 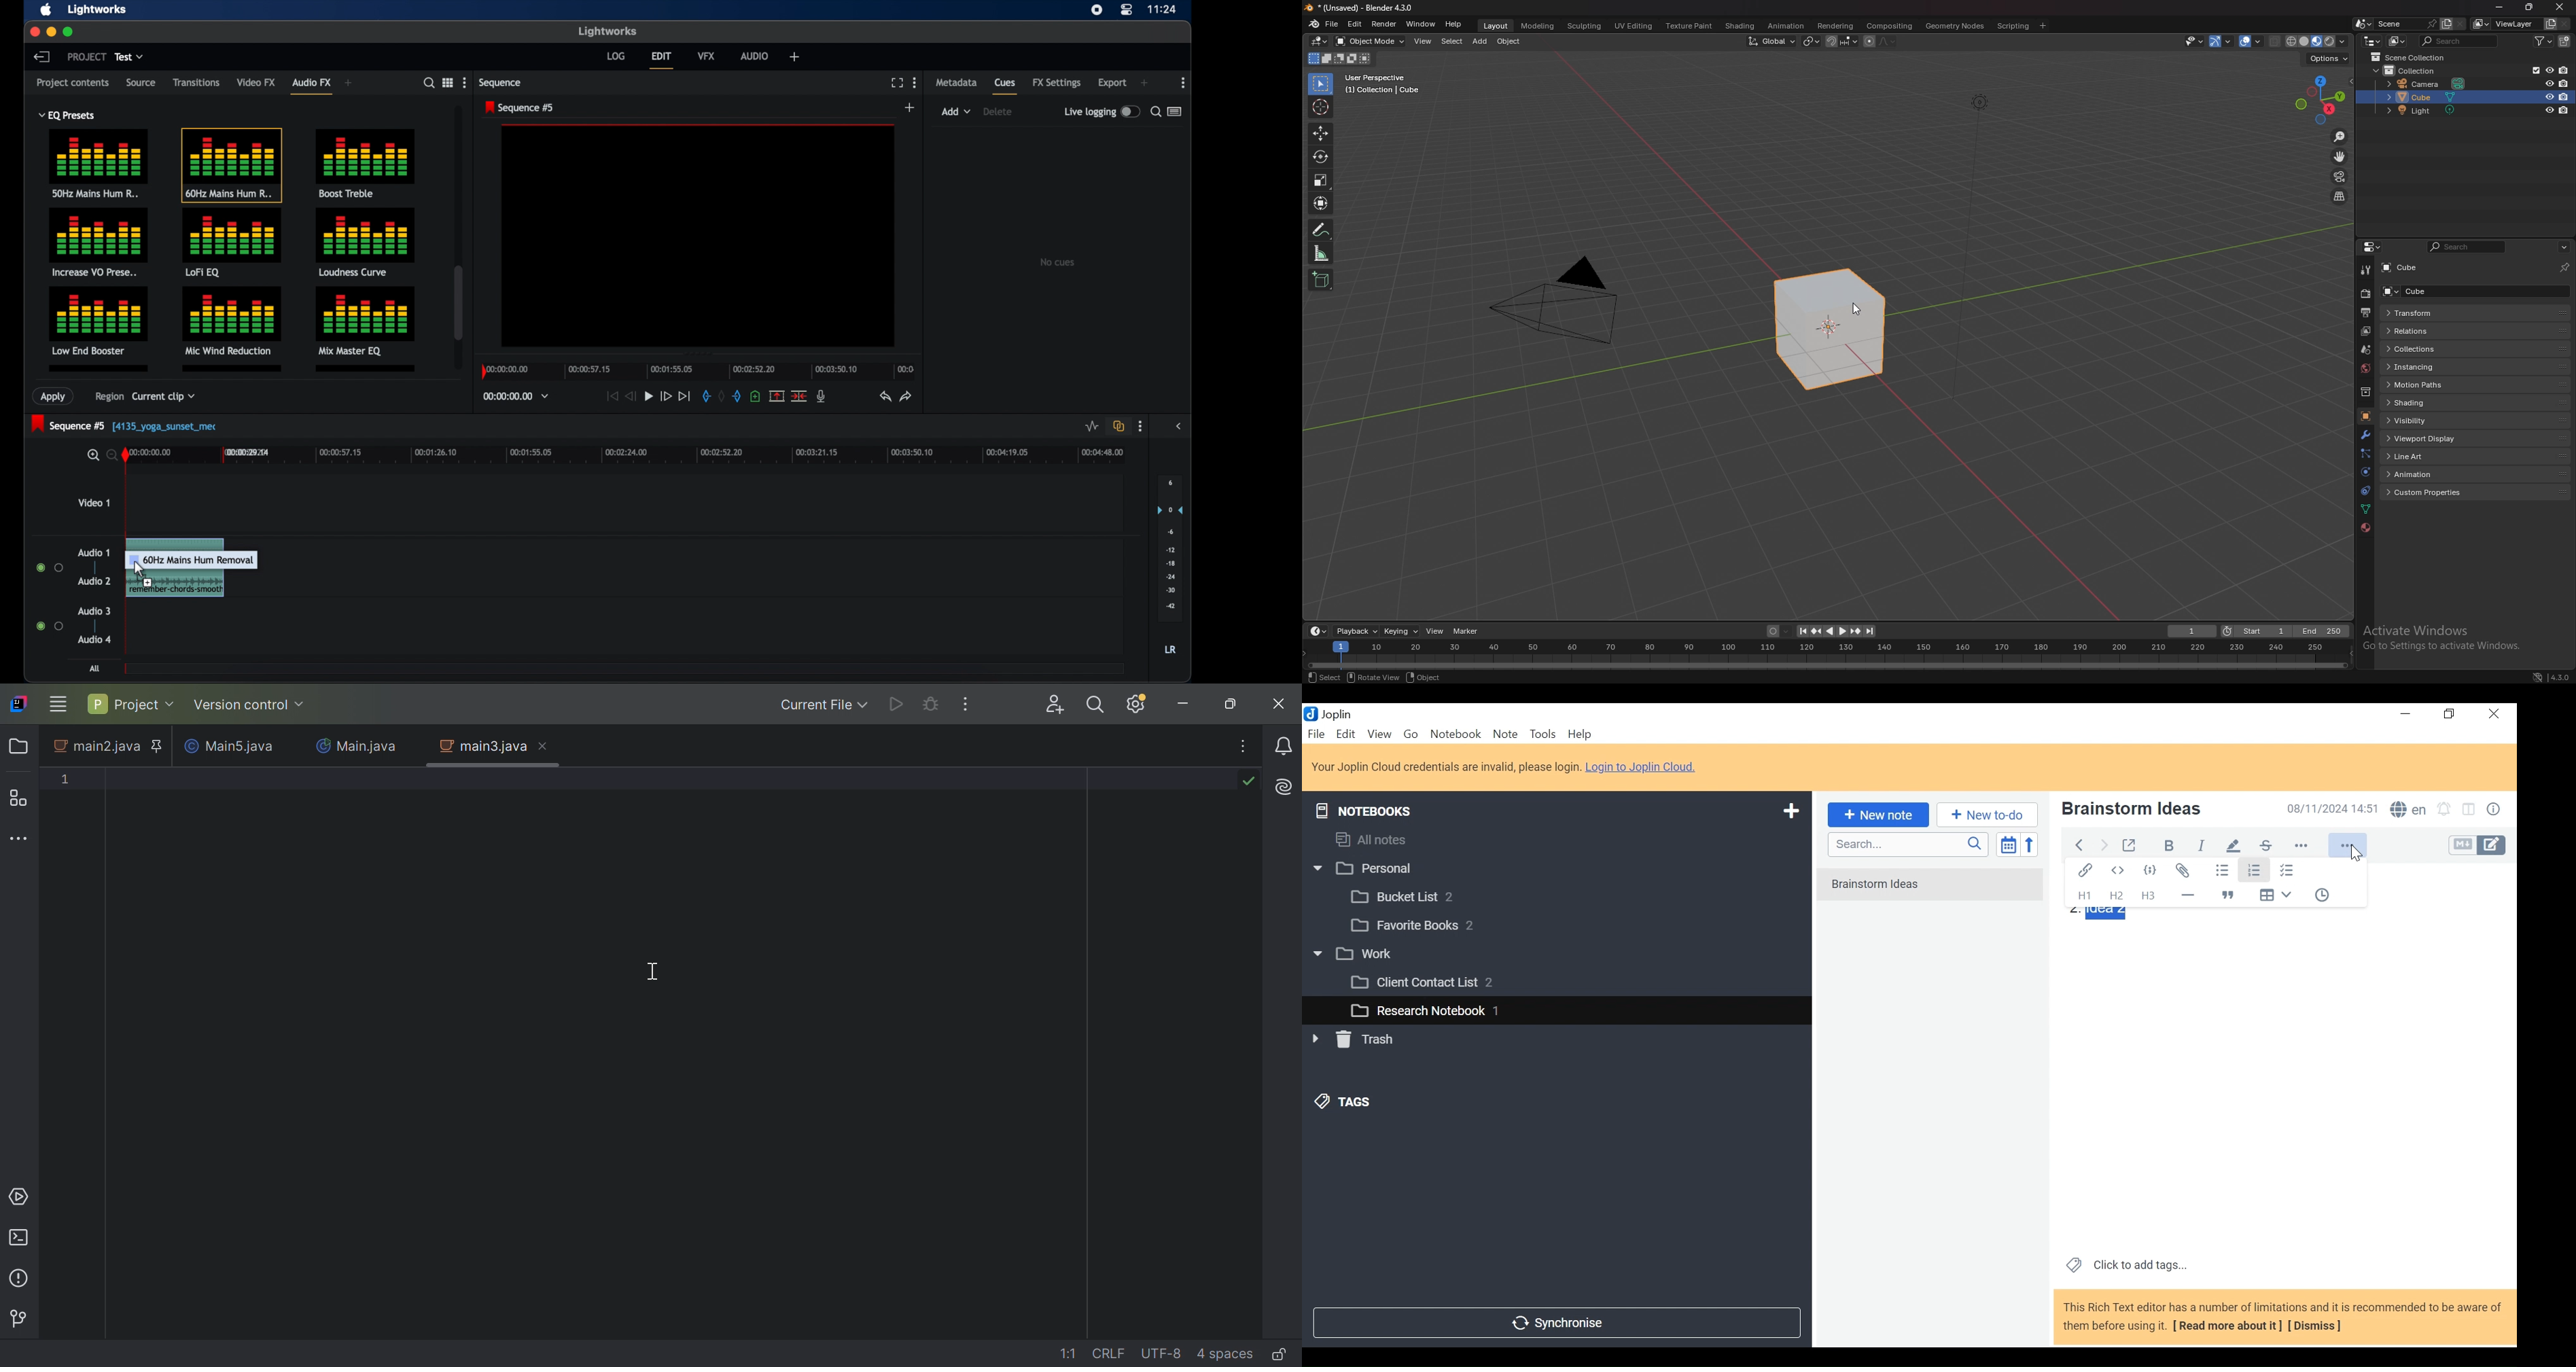 What do you see at coordinates (1417, 1011) in the screenshot?
I see `L_] Research Notebook` at bounding box center [1417, 1011].